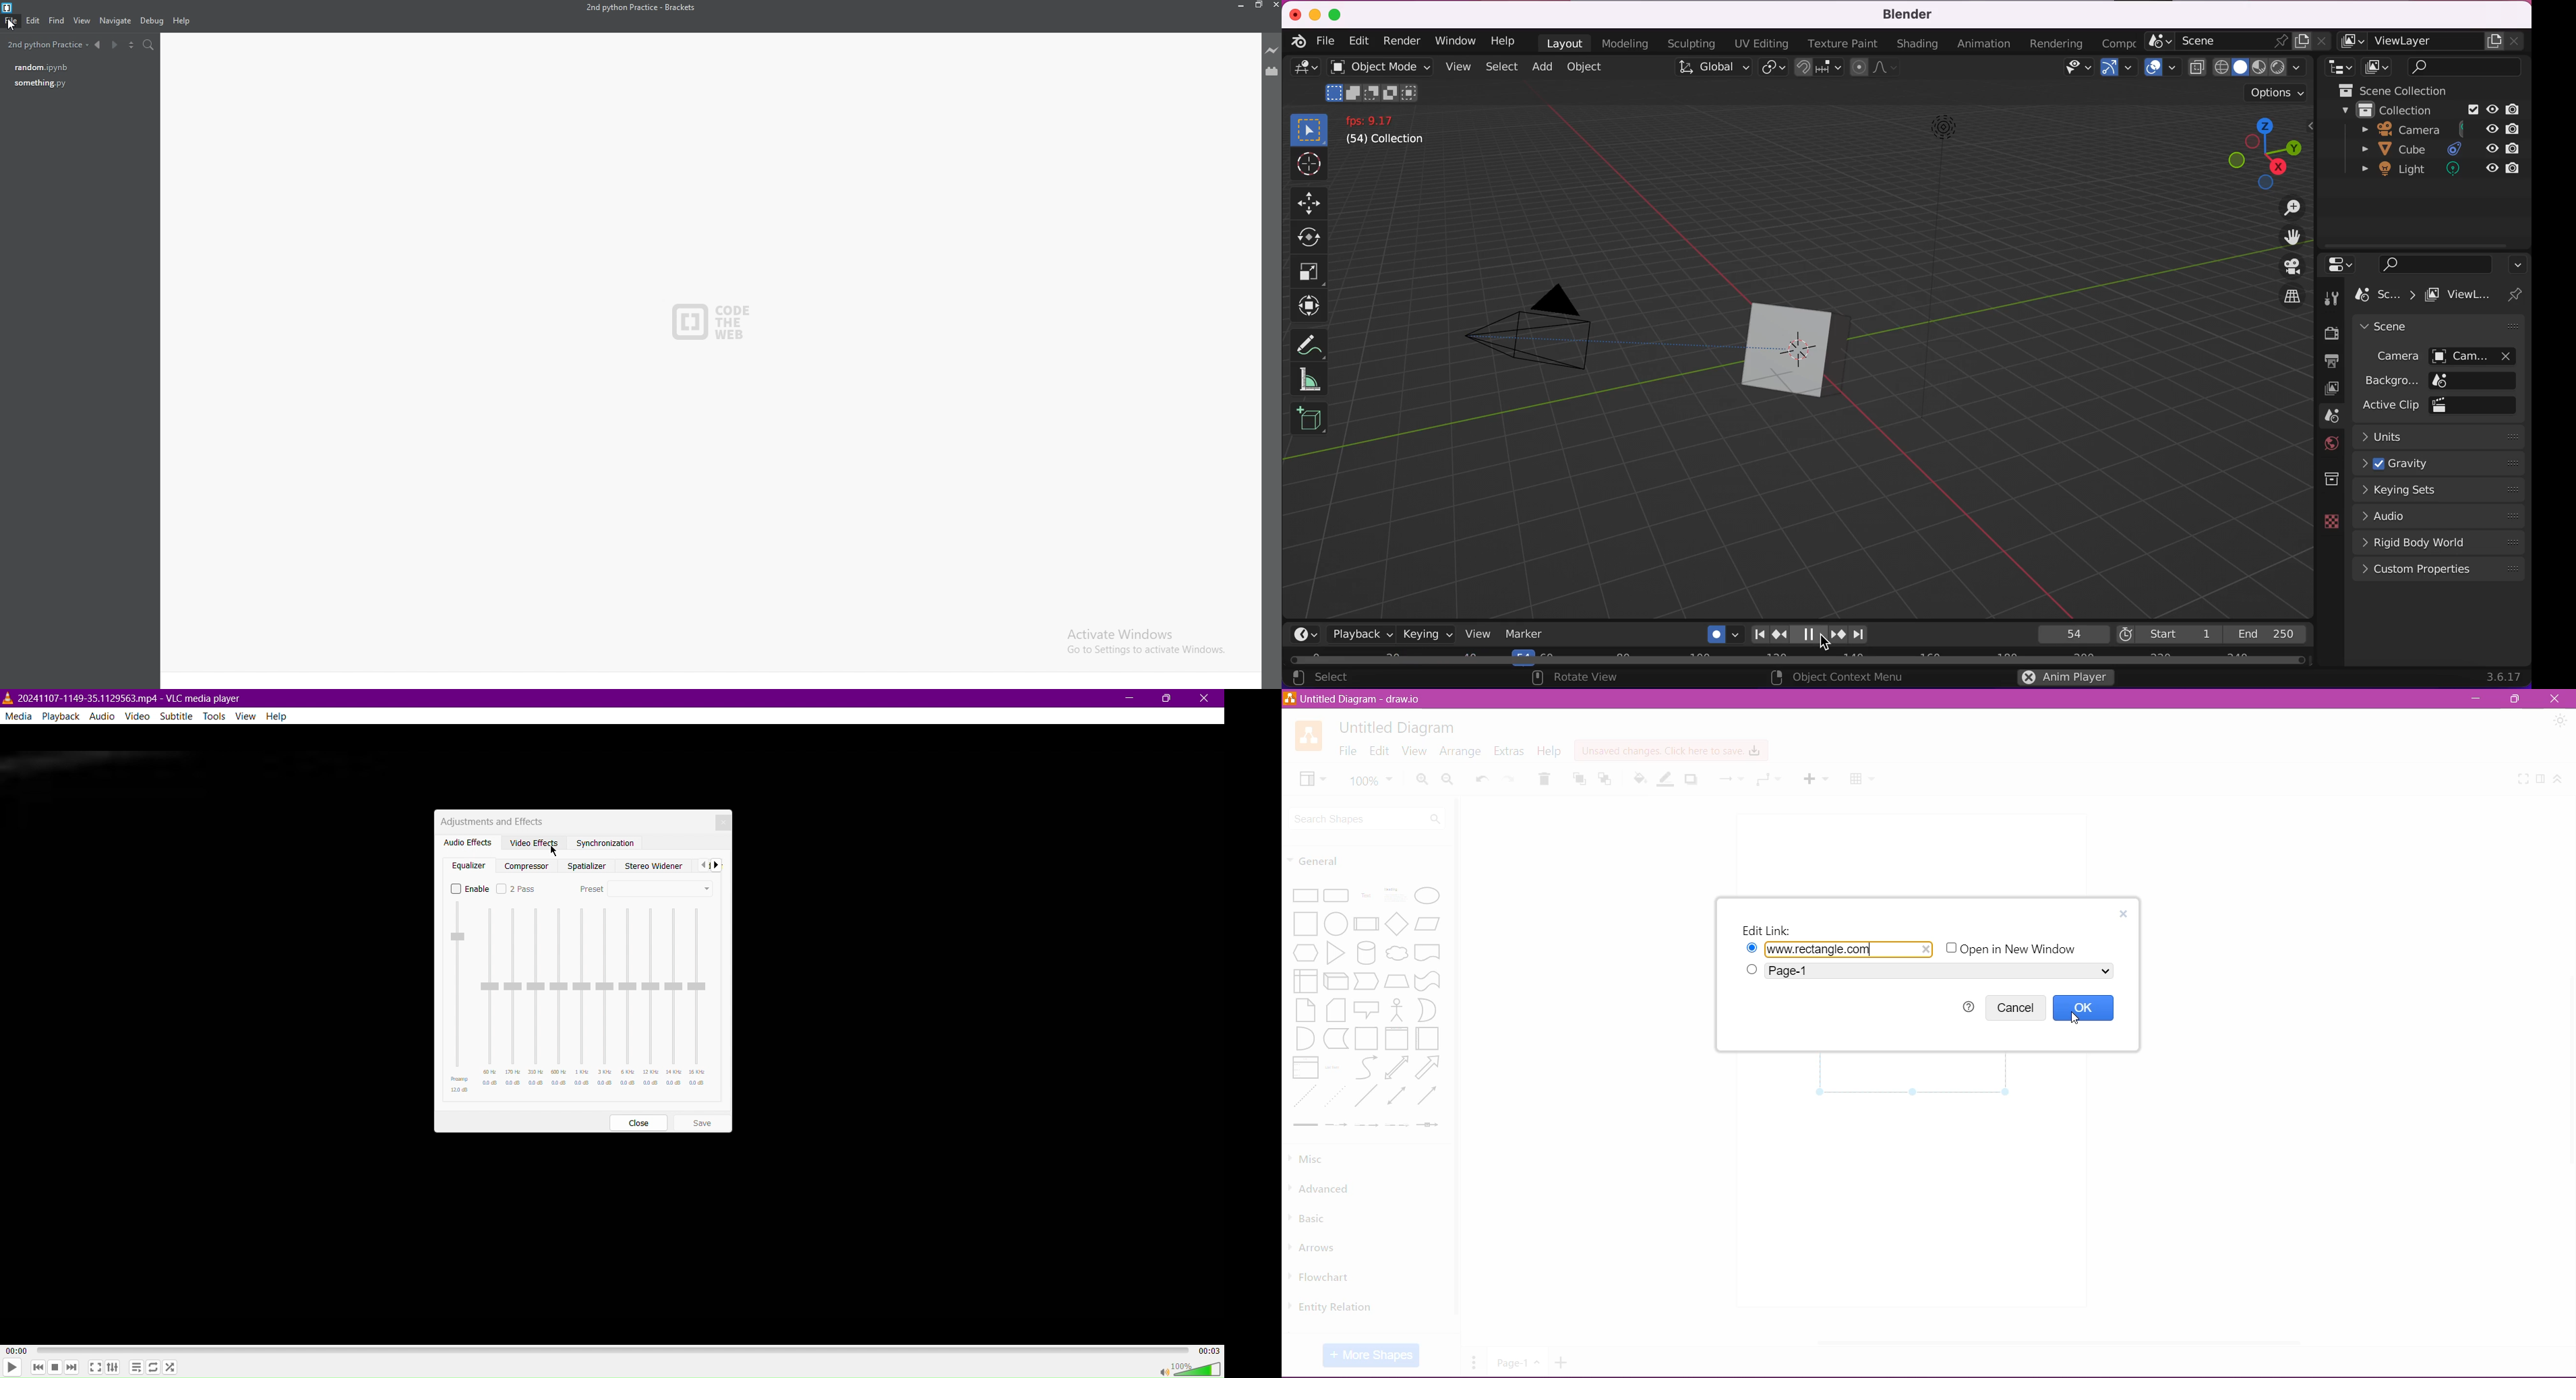 The image size is (2576, 1400). Describe the element at coordinates (2396, 328) in the screenshot. I see `scene` at that location.